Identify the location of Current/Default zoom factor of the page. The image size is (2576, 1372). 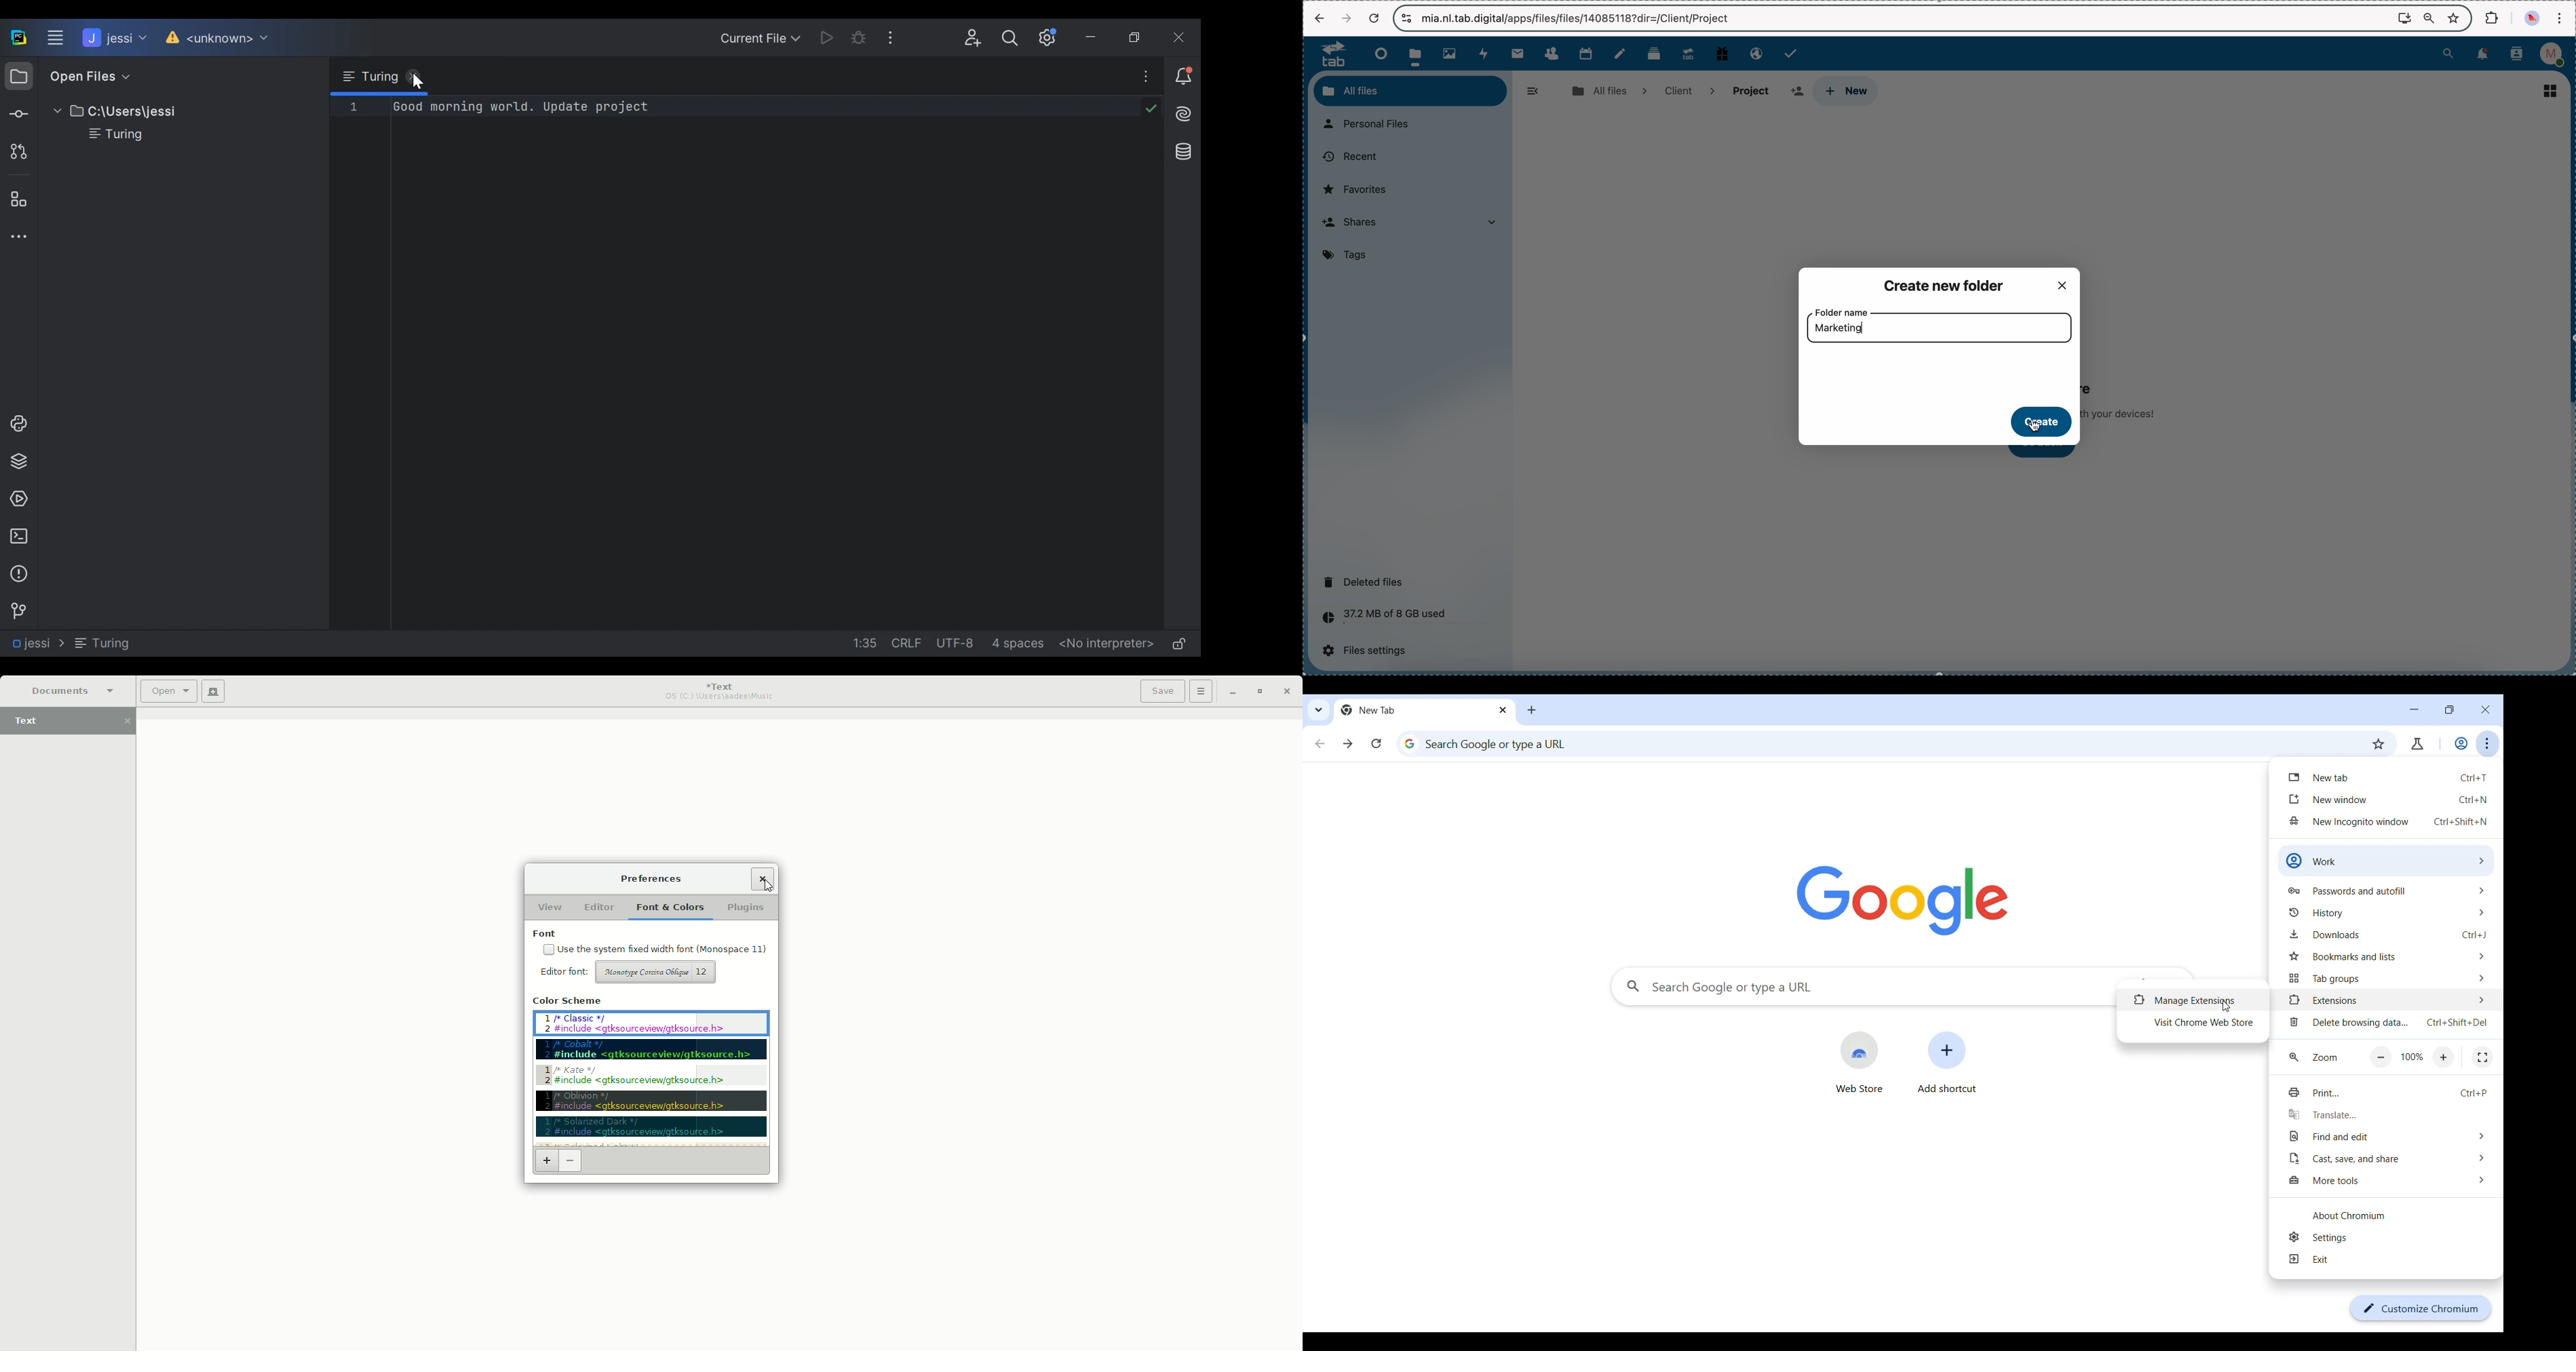
(2412, 1056).